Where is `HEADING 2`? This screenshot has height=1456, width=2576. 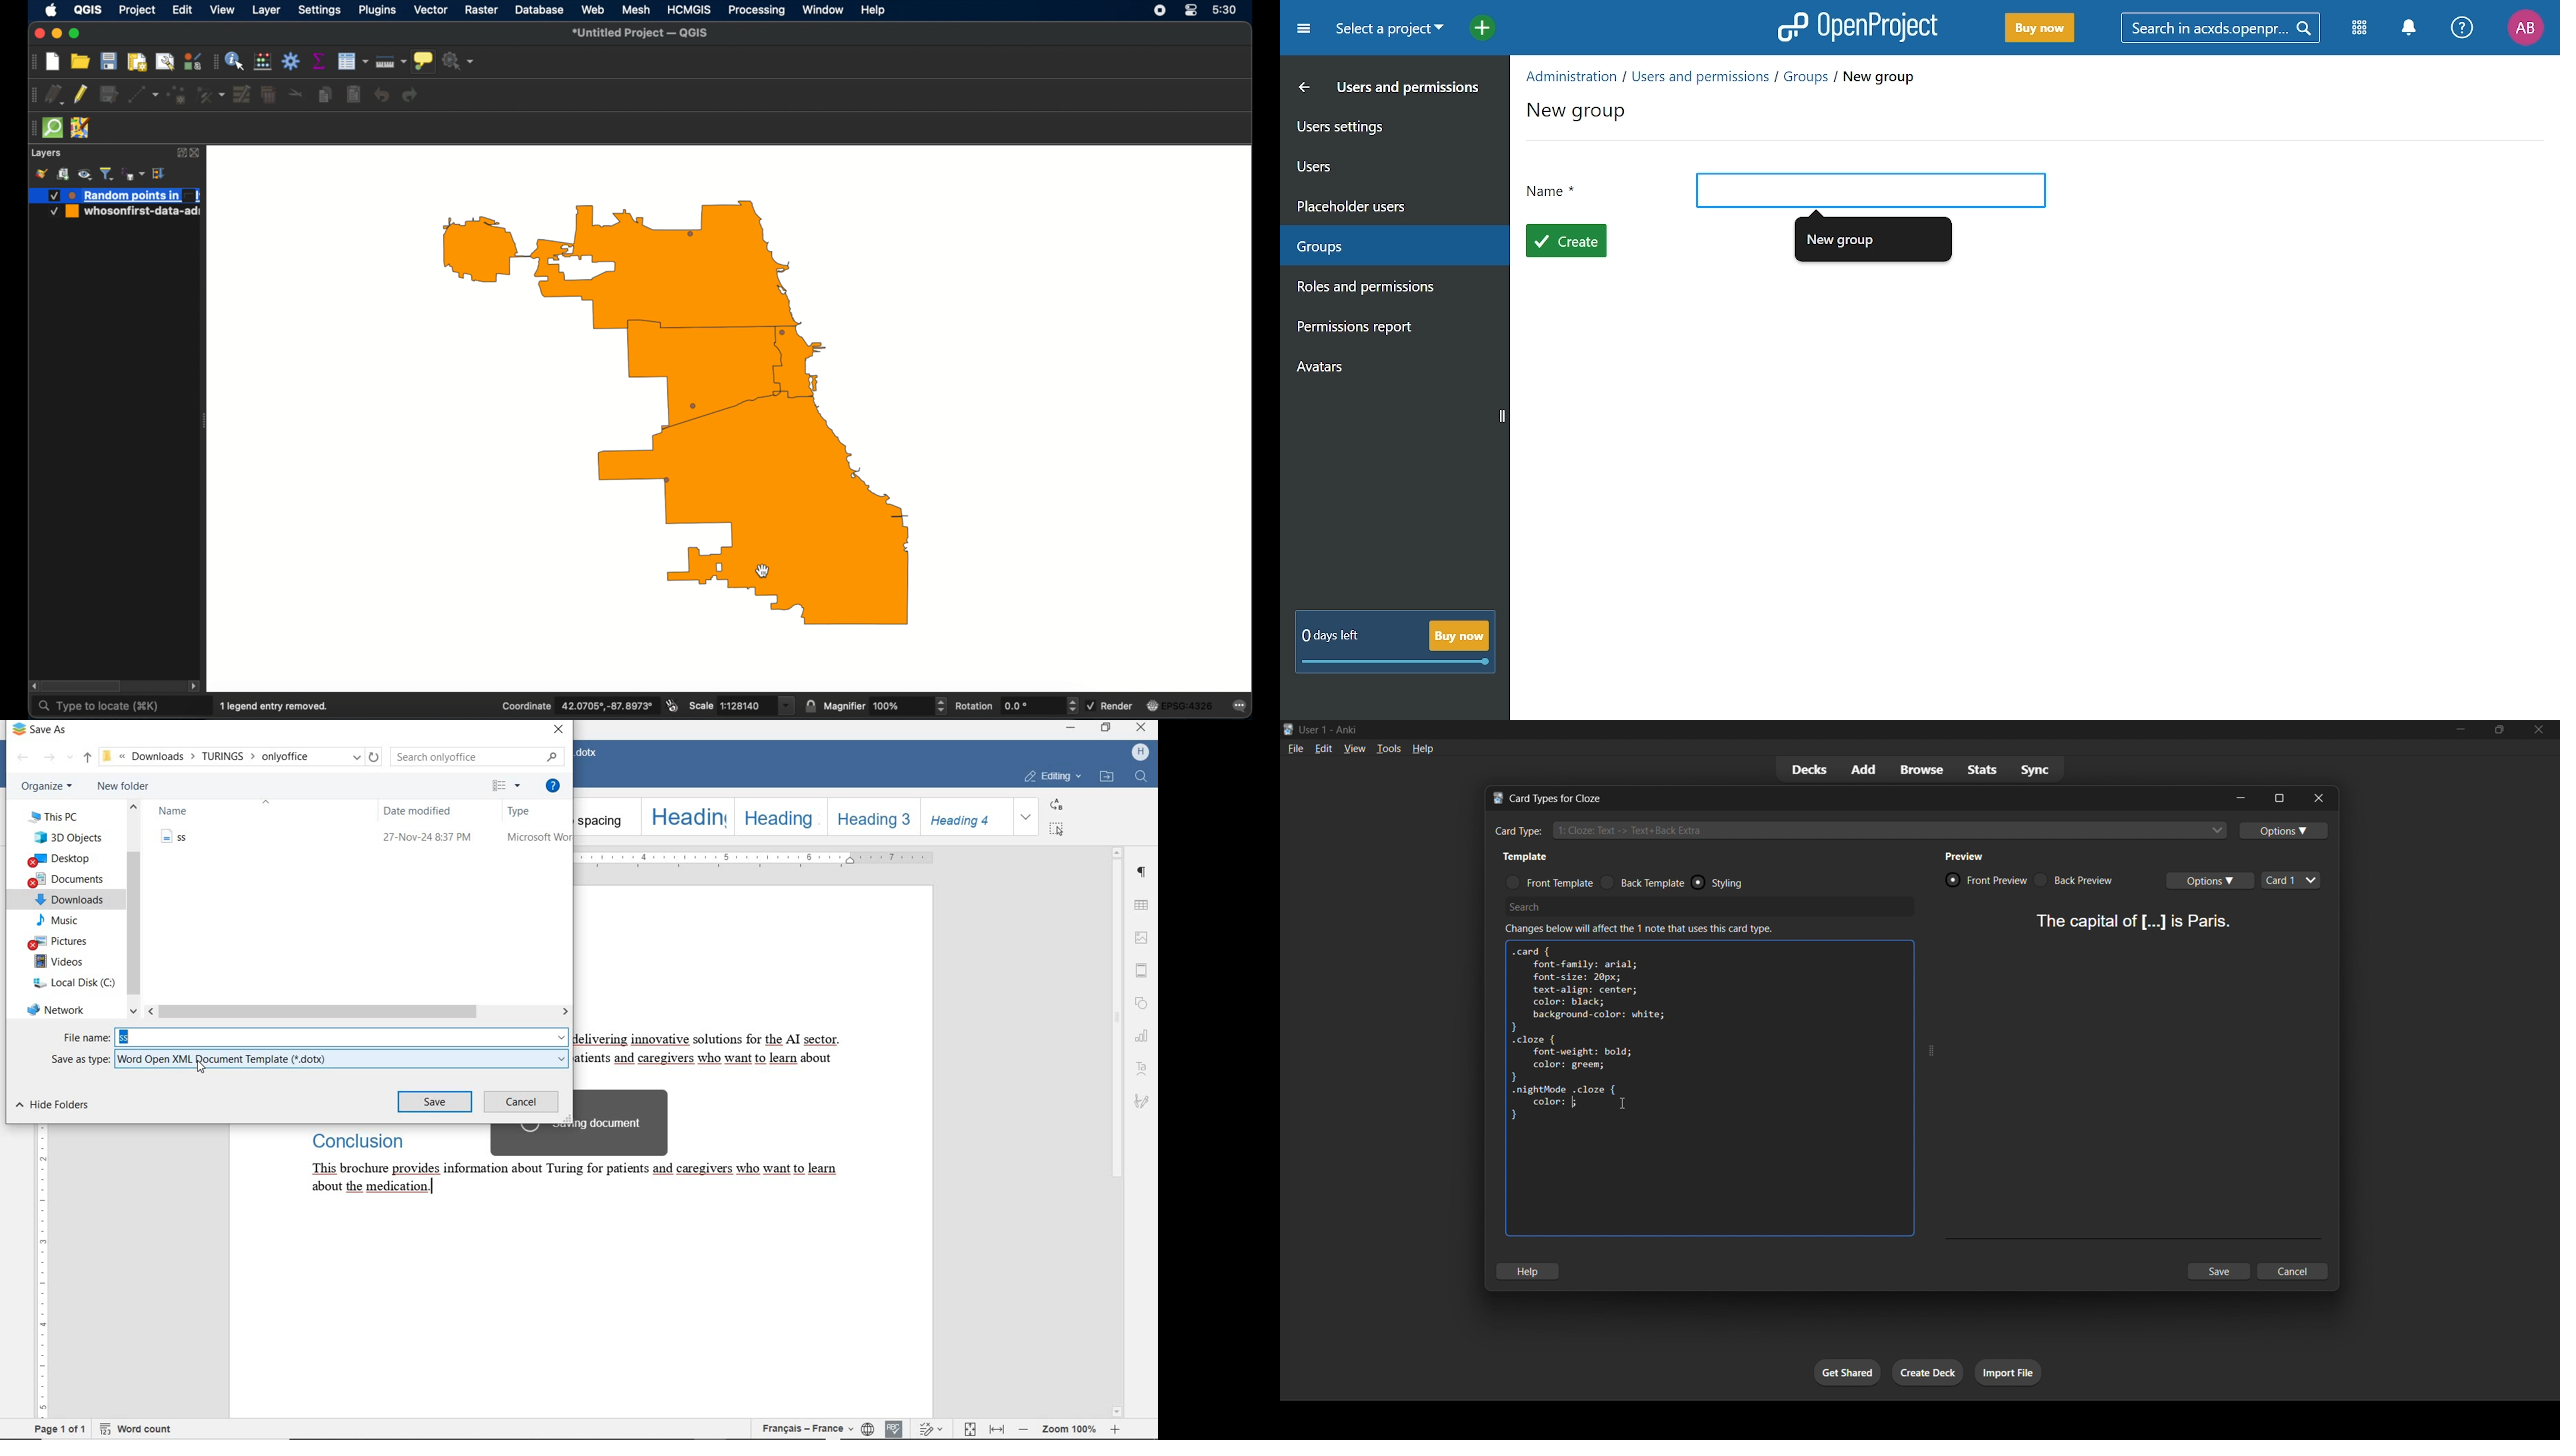
HEADING 2 is located at coordinates (780, 817).